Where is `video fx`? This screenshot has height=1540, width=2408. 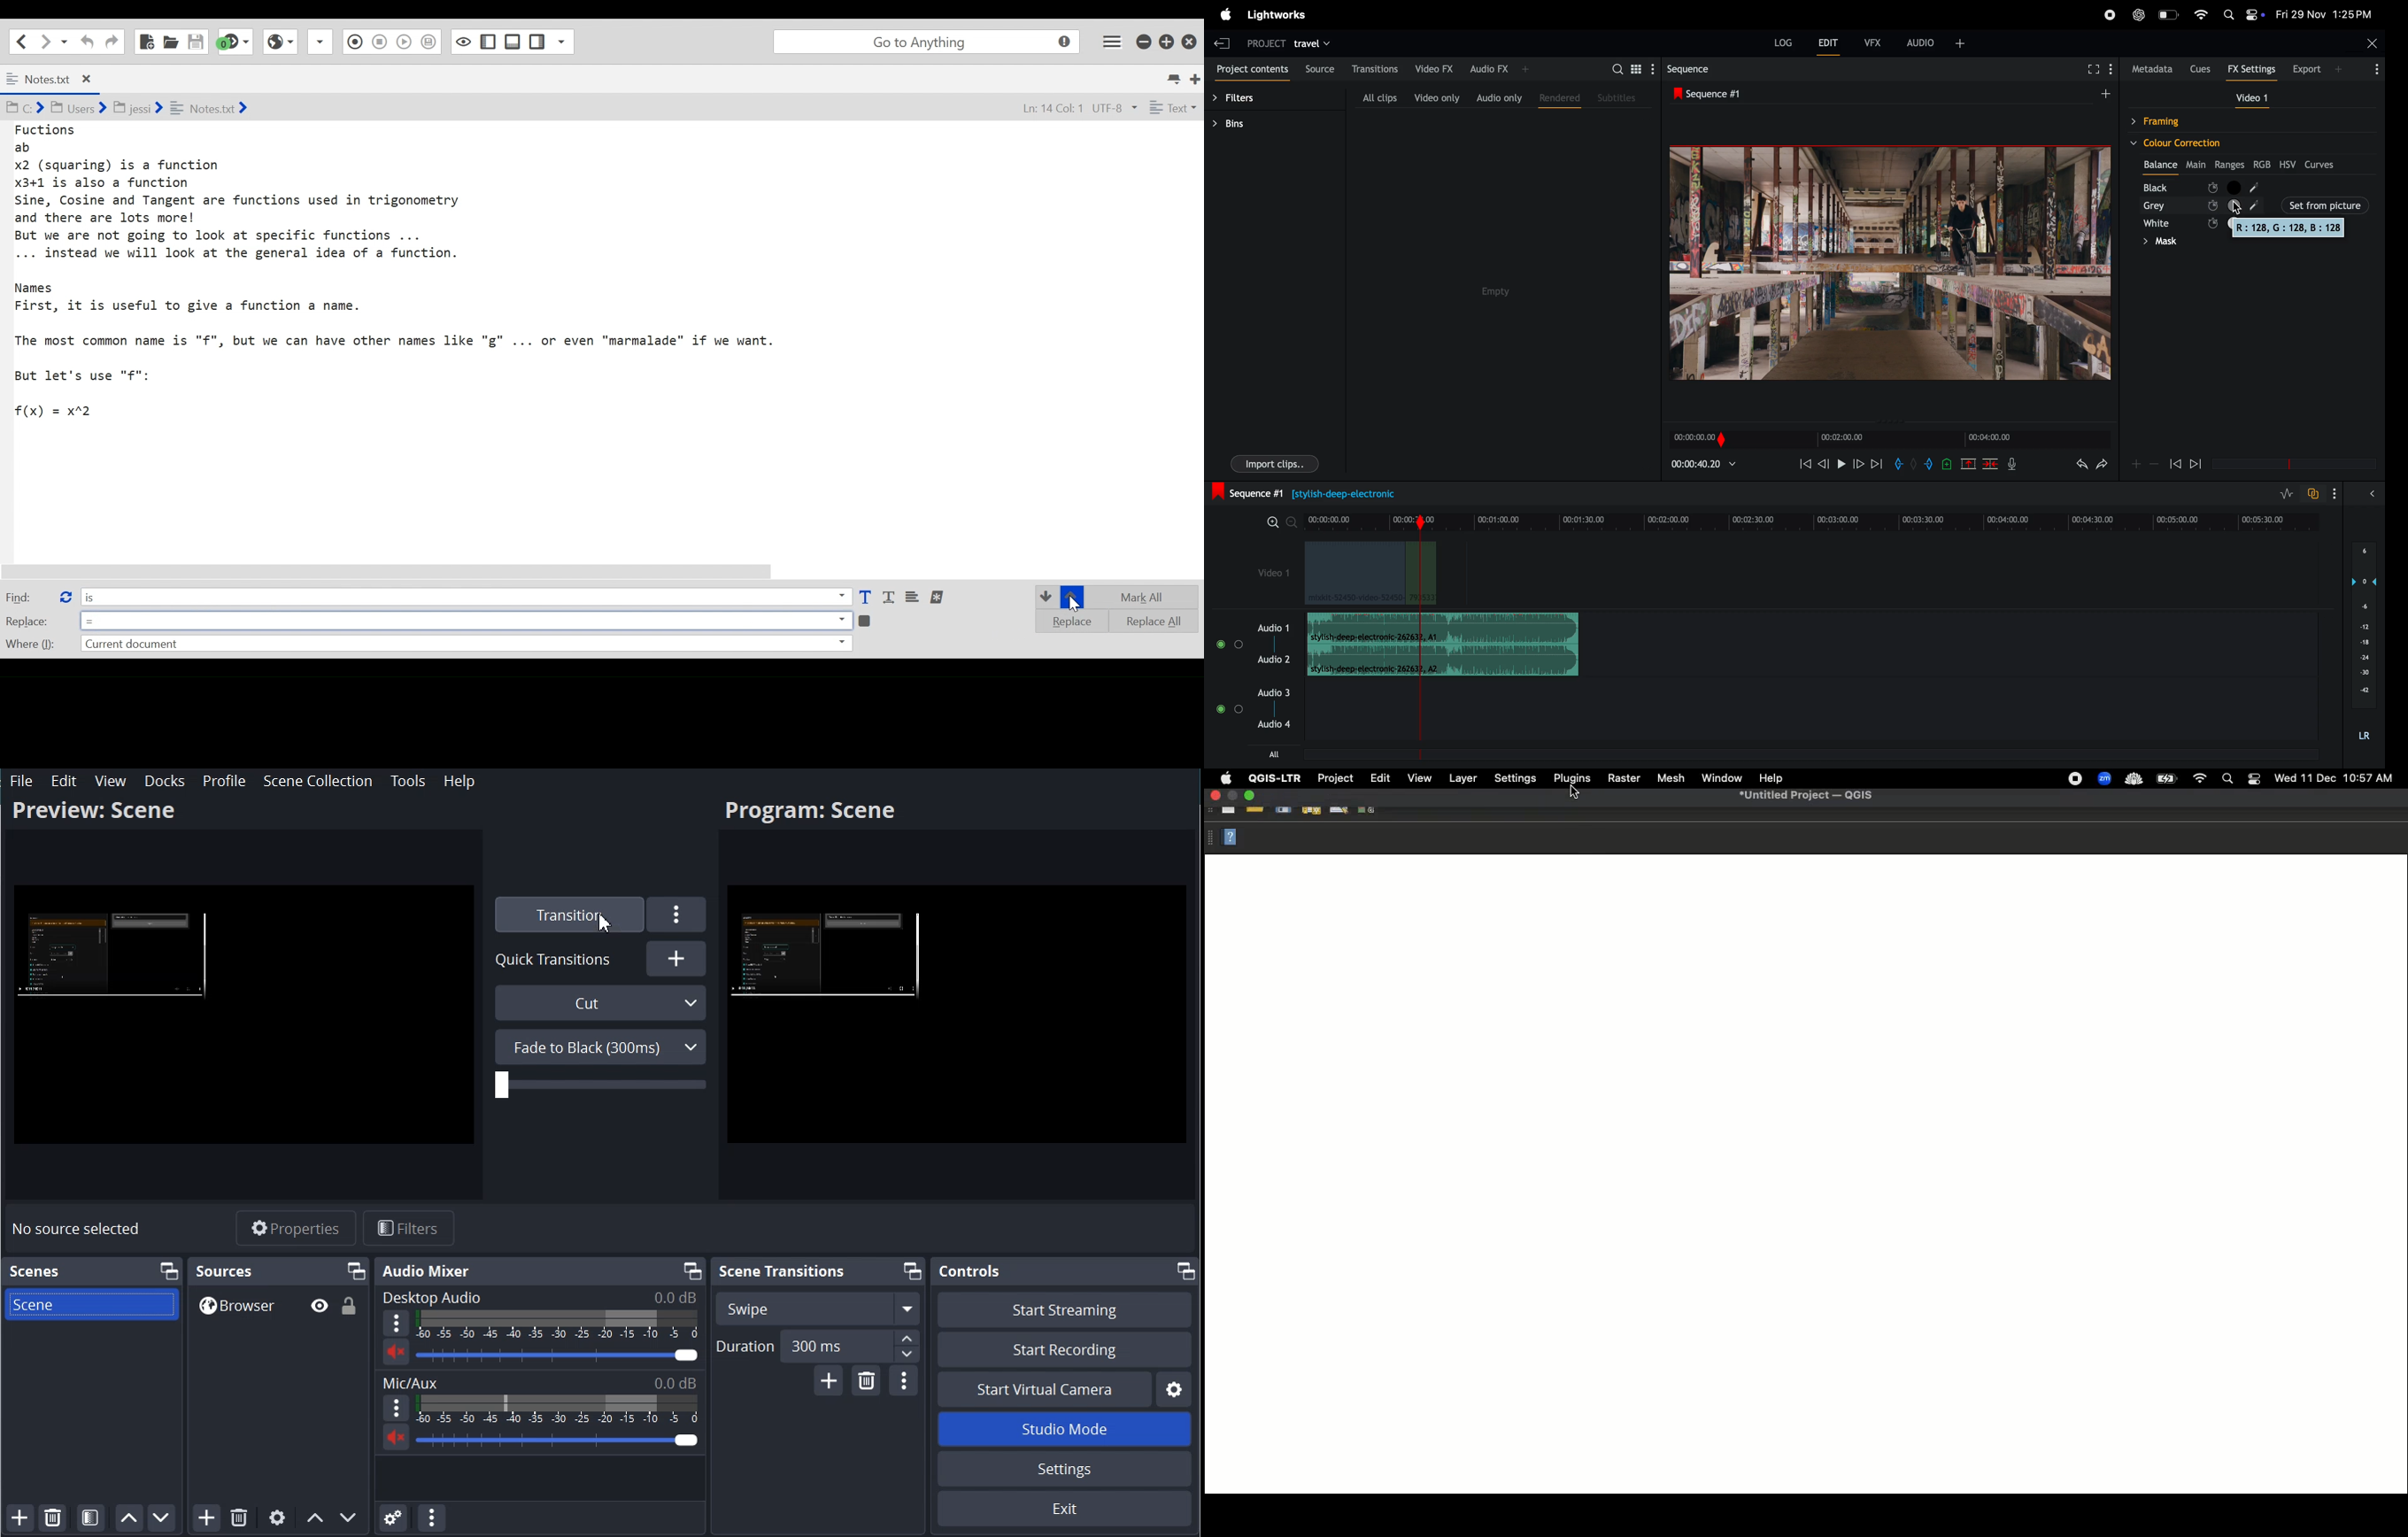 video fx is located at coordinates (1434, 69).